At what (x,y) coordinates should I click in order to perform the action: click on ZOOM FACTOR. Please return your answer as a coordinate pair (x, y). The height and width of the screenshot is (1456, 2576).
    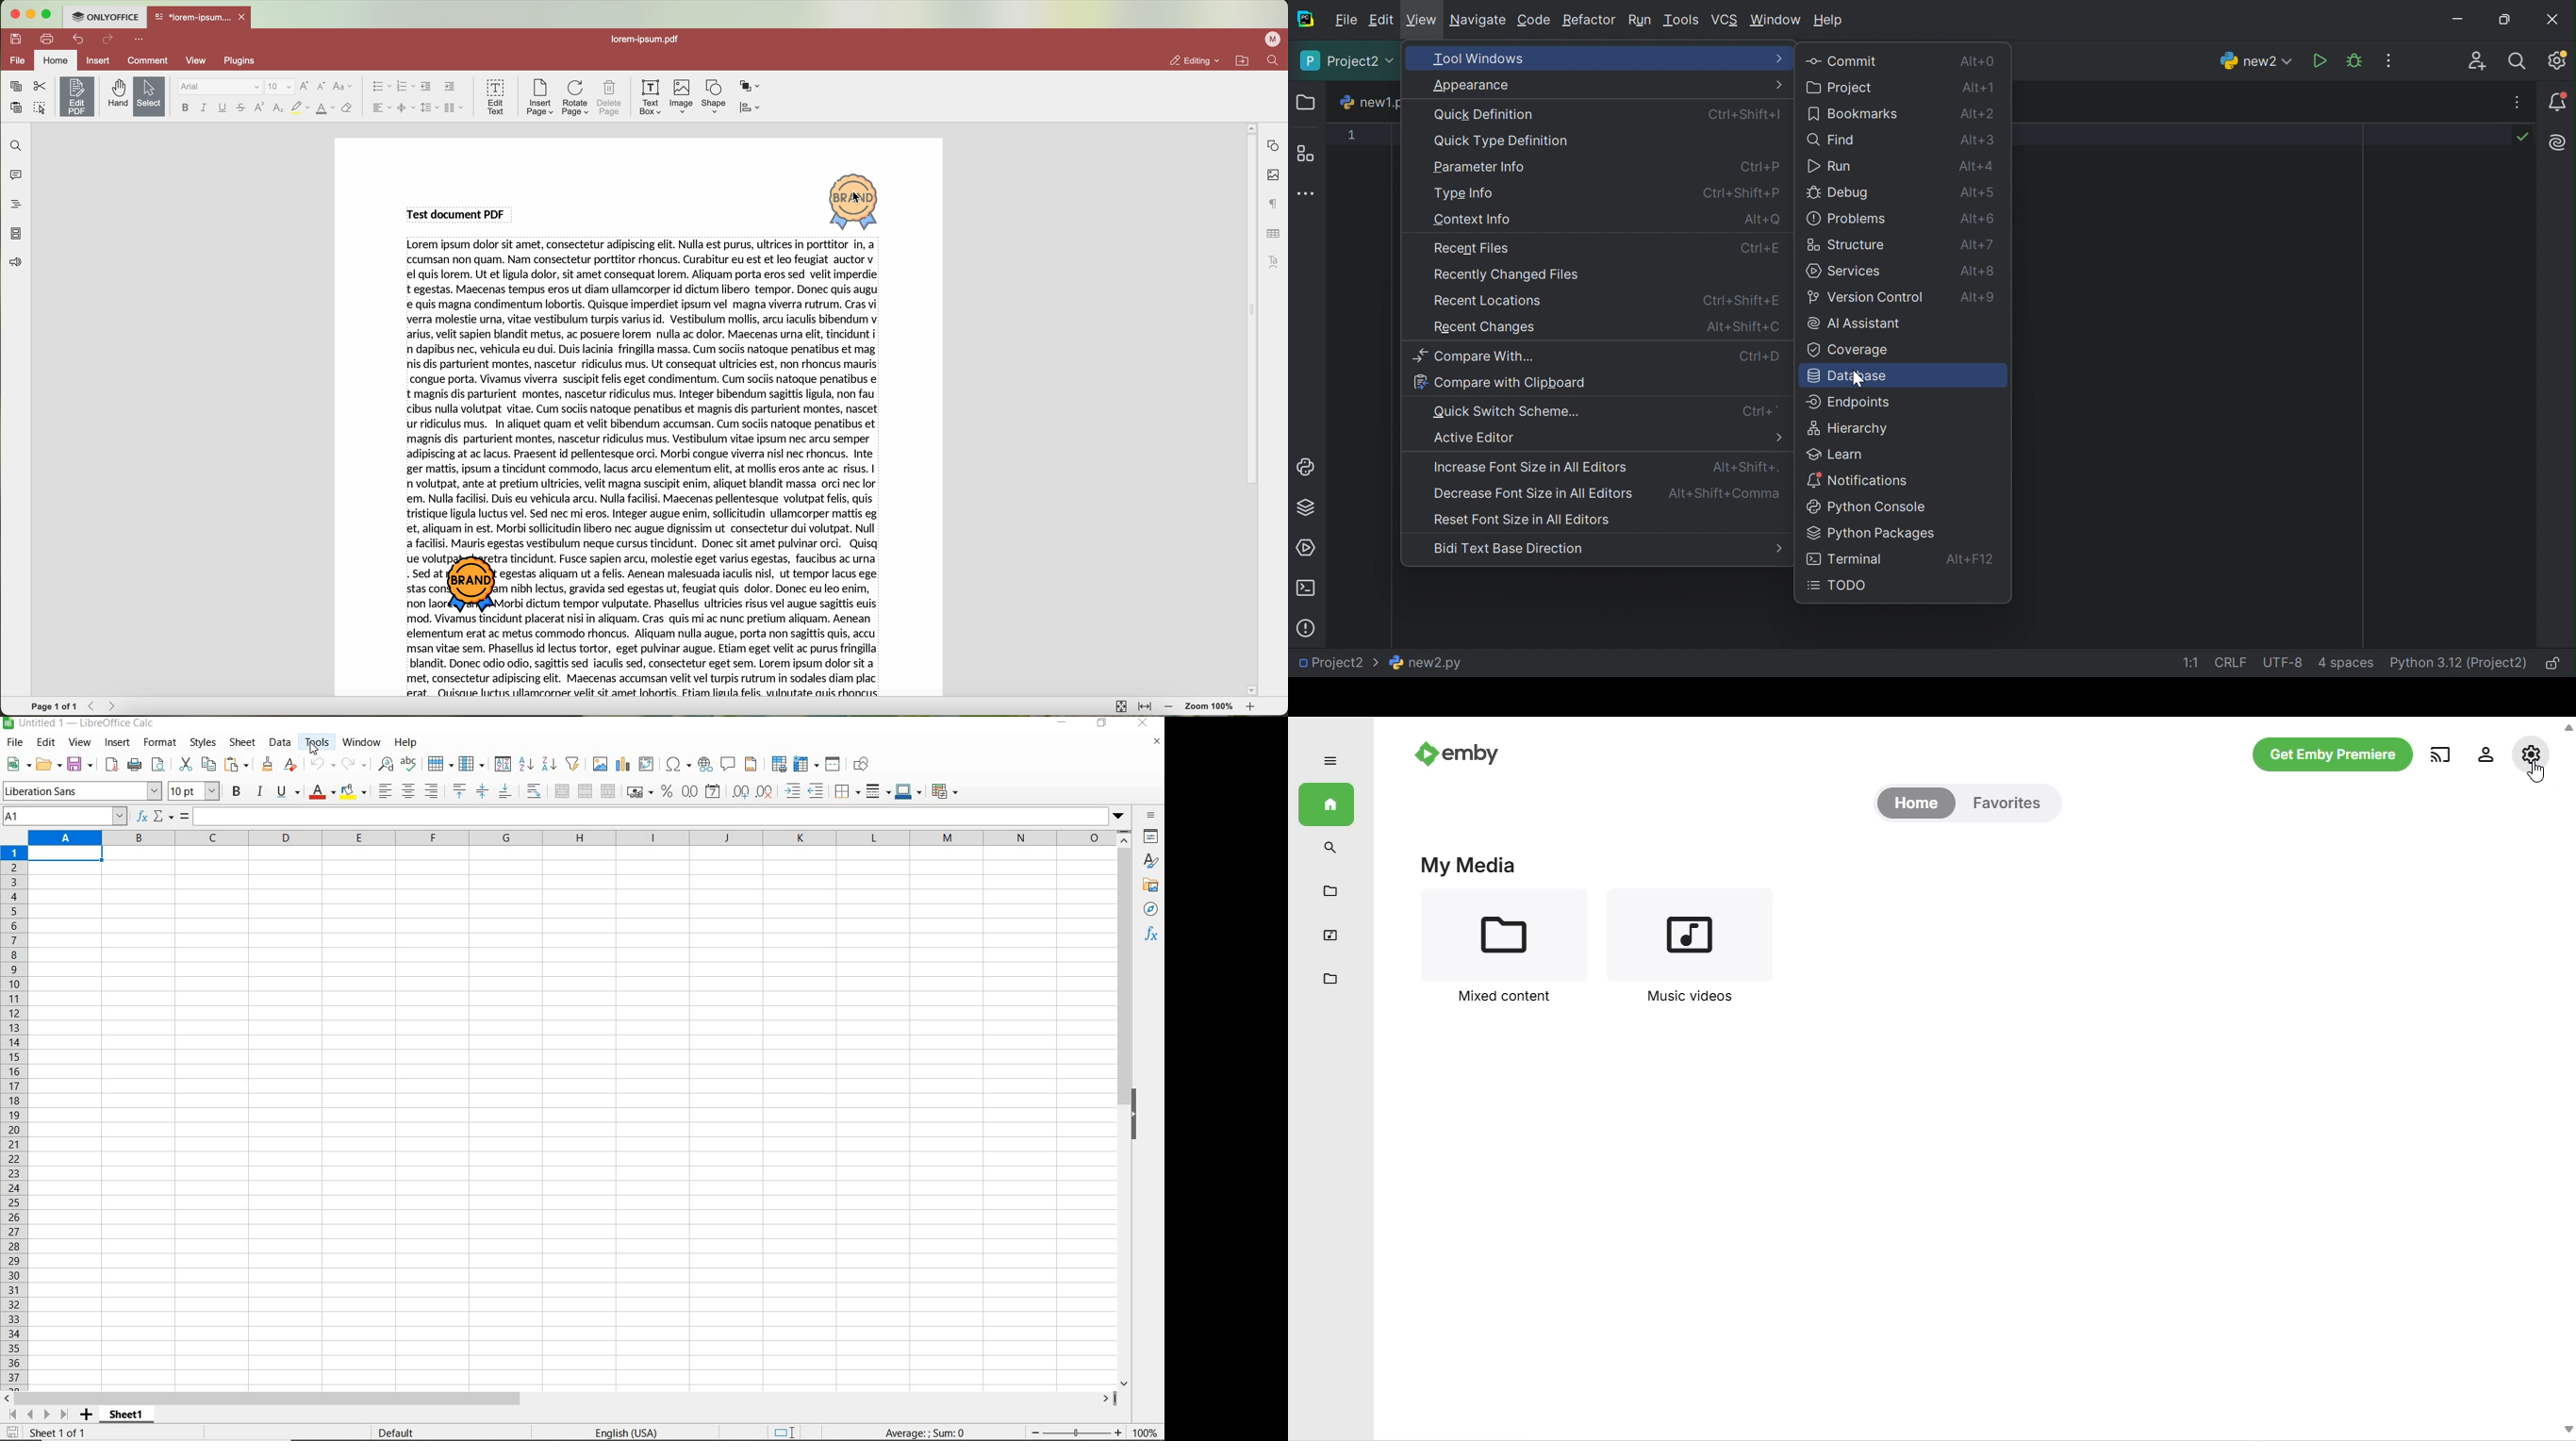
    Looking at the image, I should click on (1145, 1431).